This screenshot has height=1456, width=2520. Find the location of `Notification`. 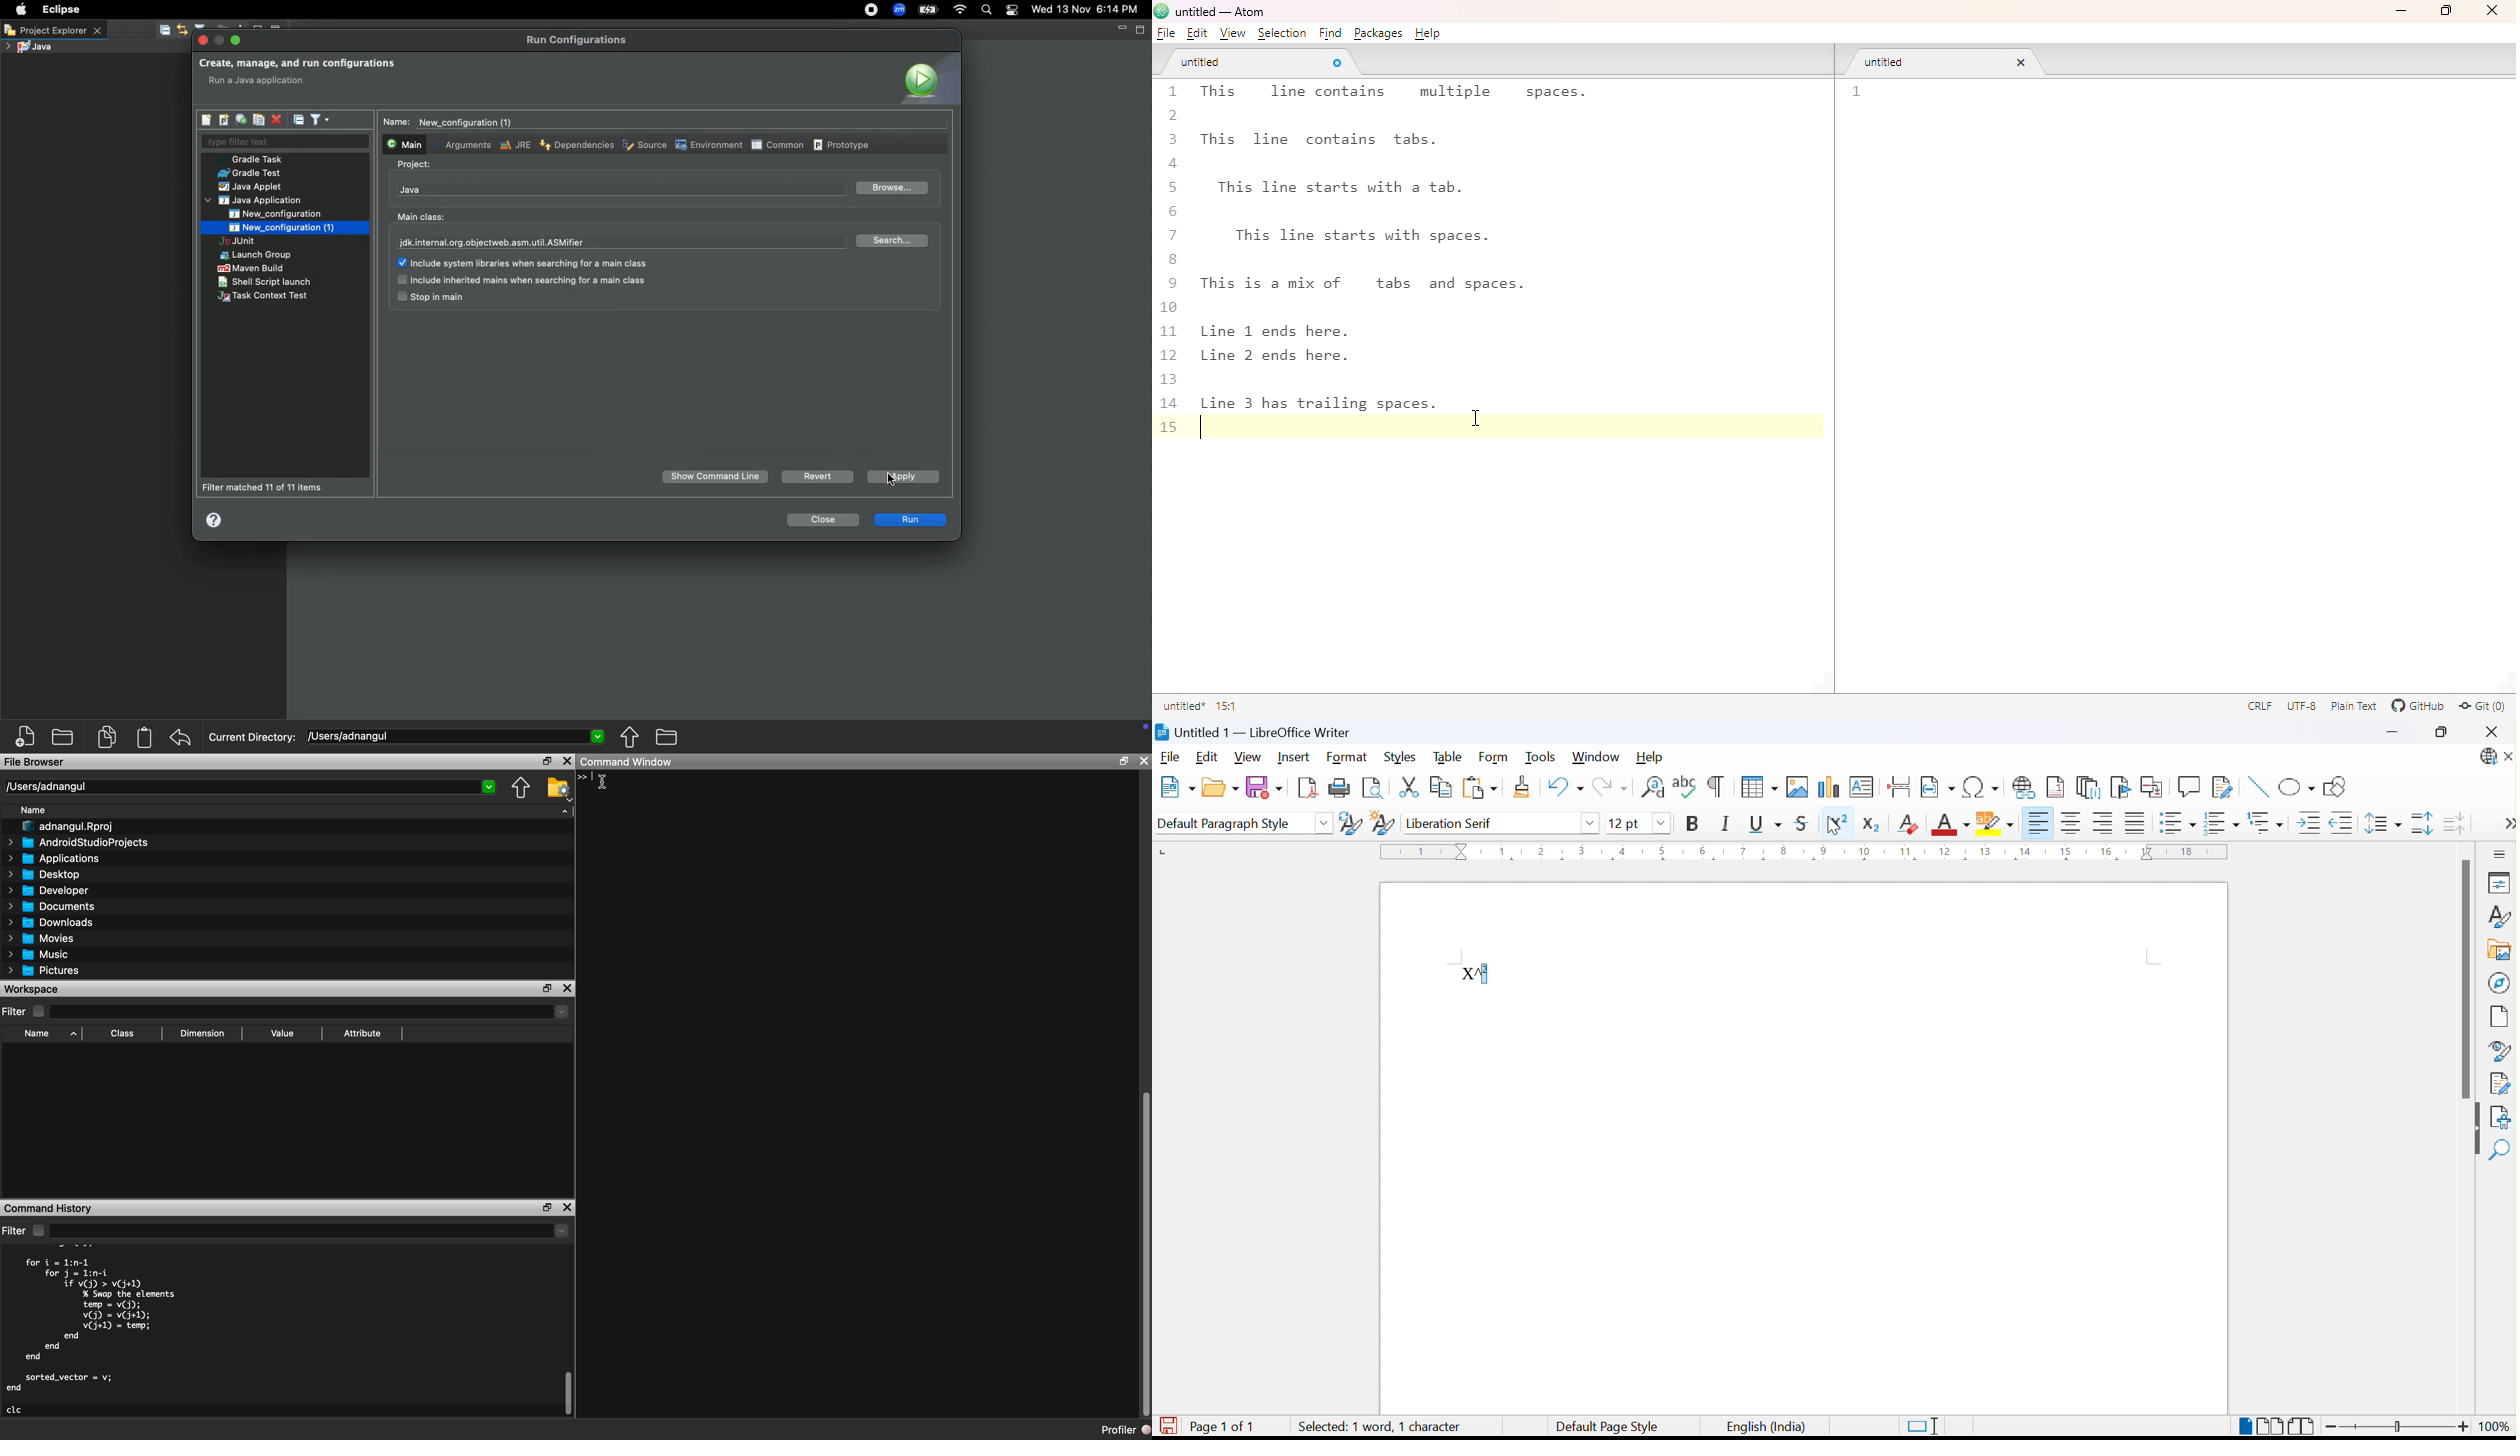

Notification is located at coordinates (1013, 10).